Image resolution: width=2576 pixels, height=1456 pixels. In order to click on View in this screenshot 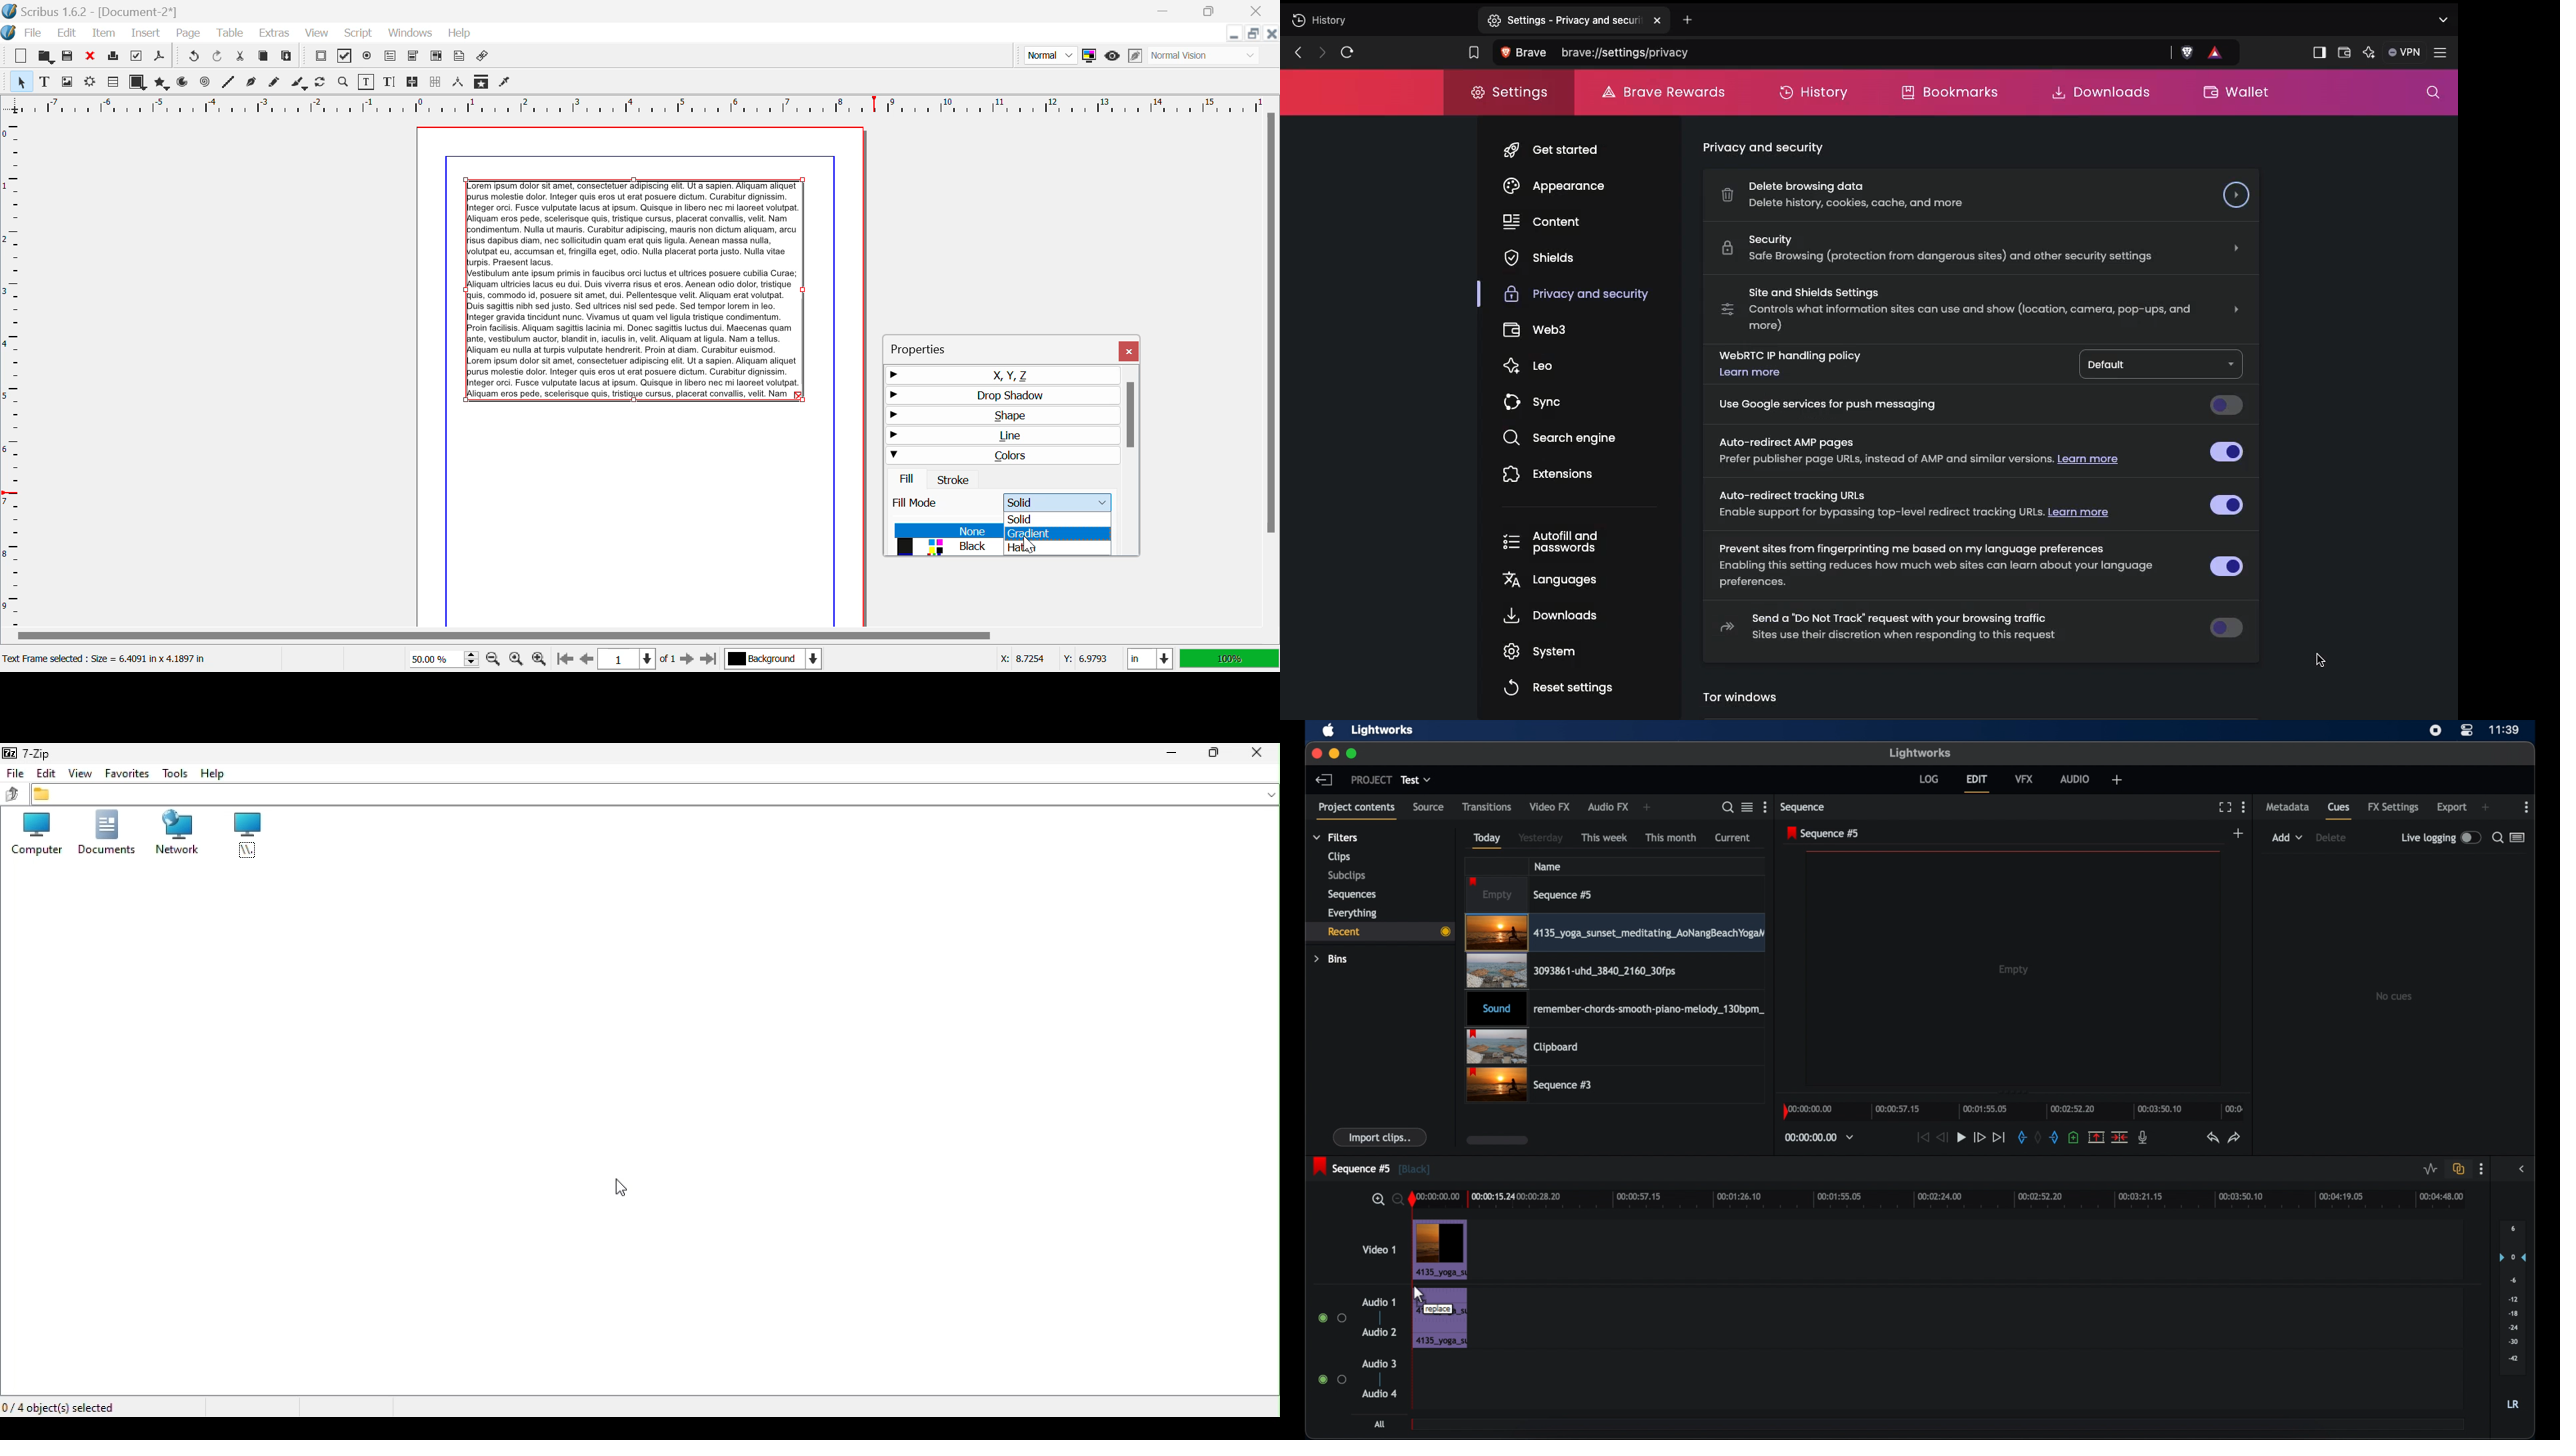, I will do `click(316, 33)`.